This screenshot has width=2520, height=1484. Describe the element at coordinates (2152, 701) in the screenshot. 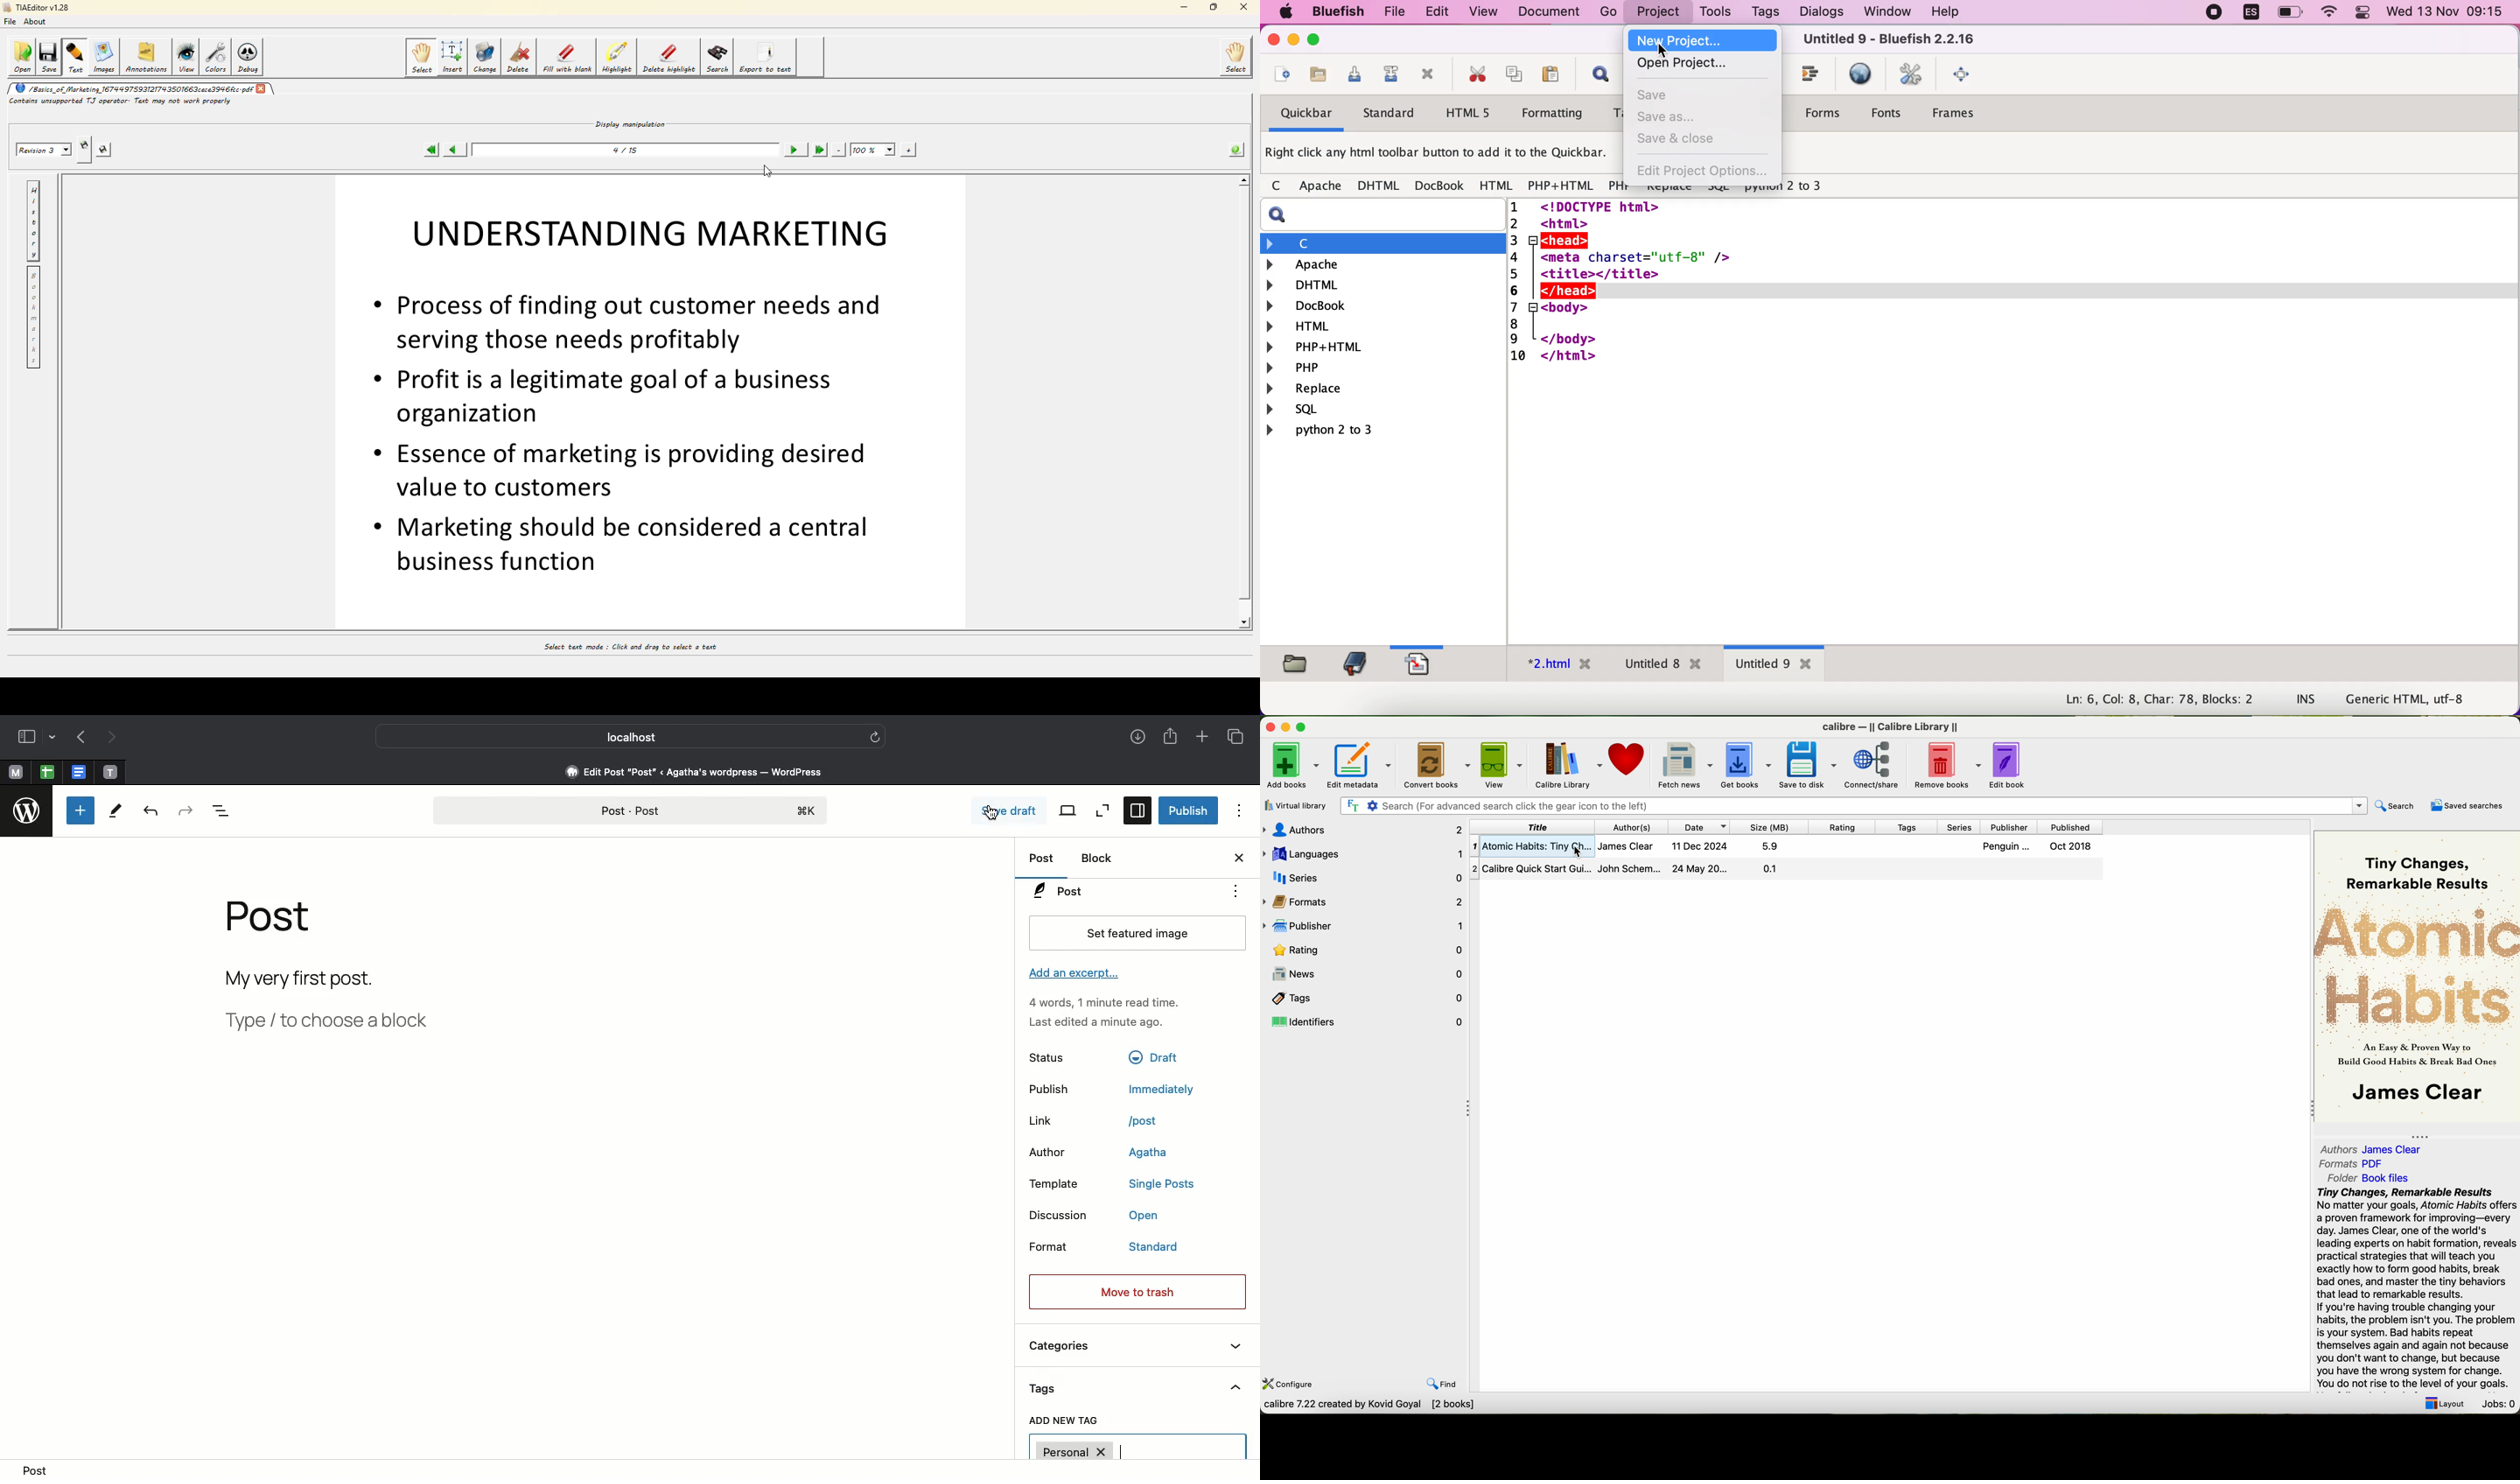

I see `lines, column, blocks` at that location.